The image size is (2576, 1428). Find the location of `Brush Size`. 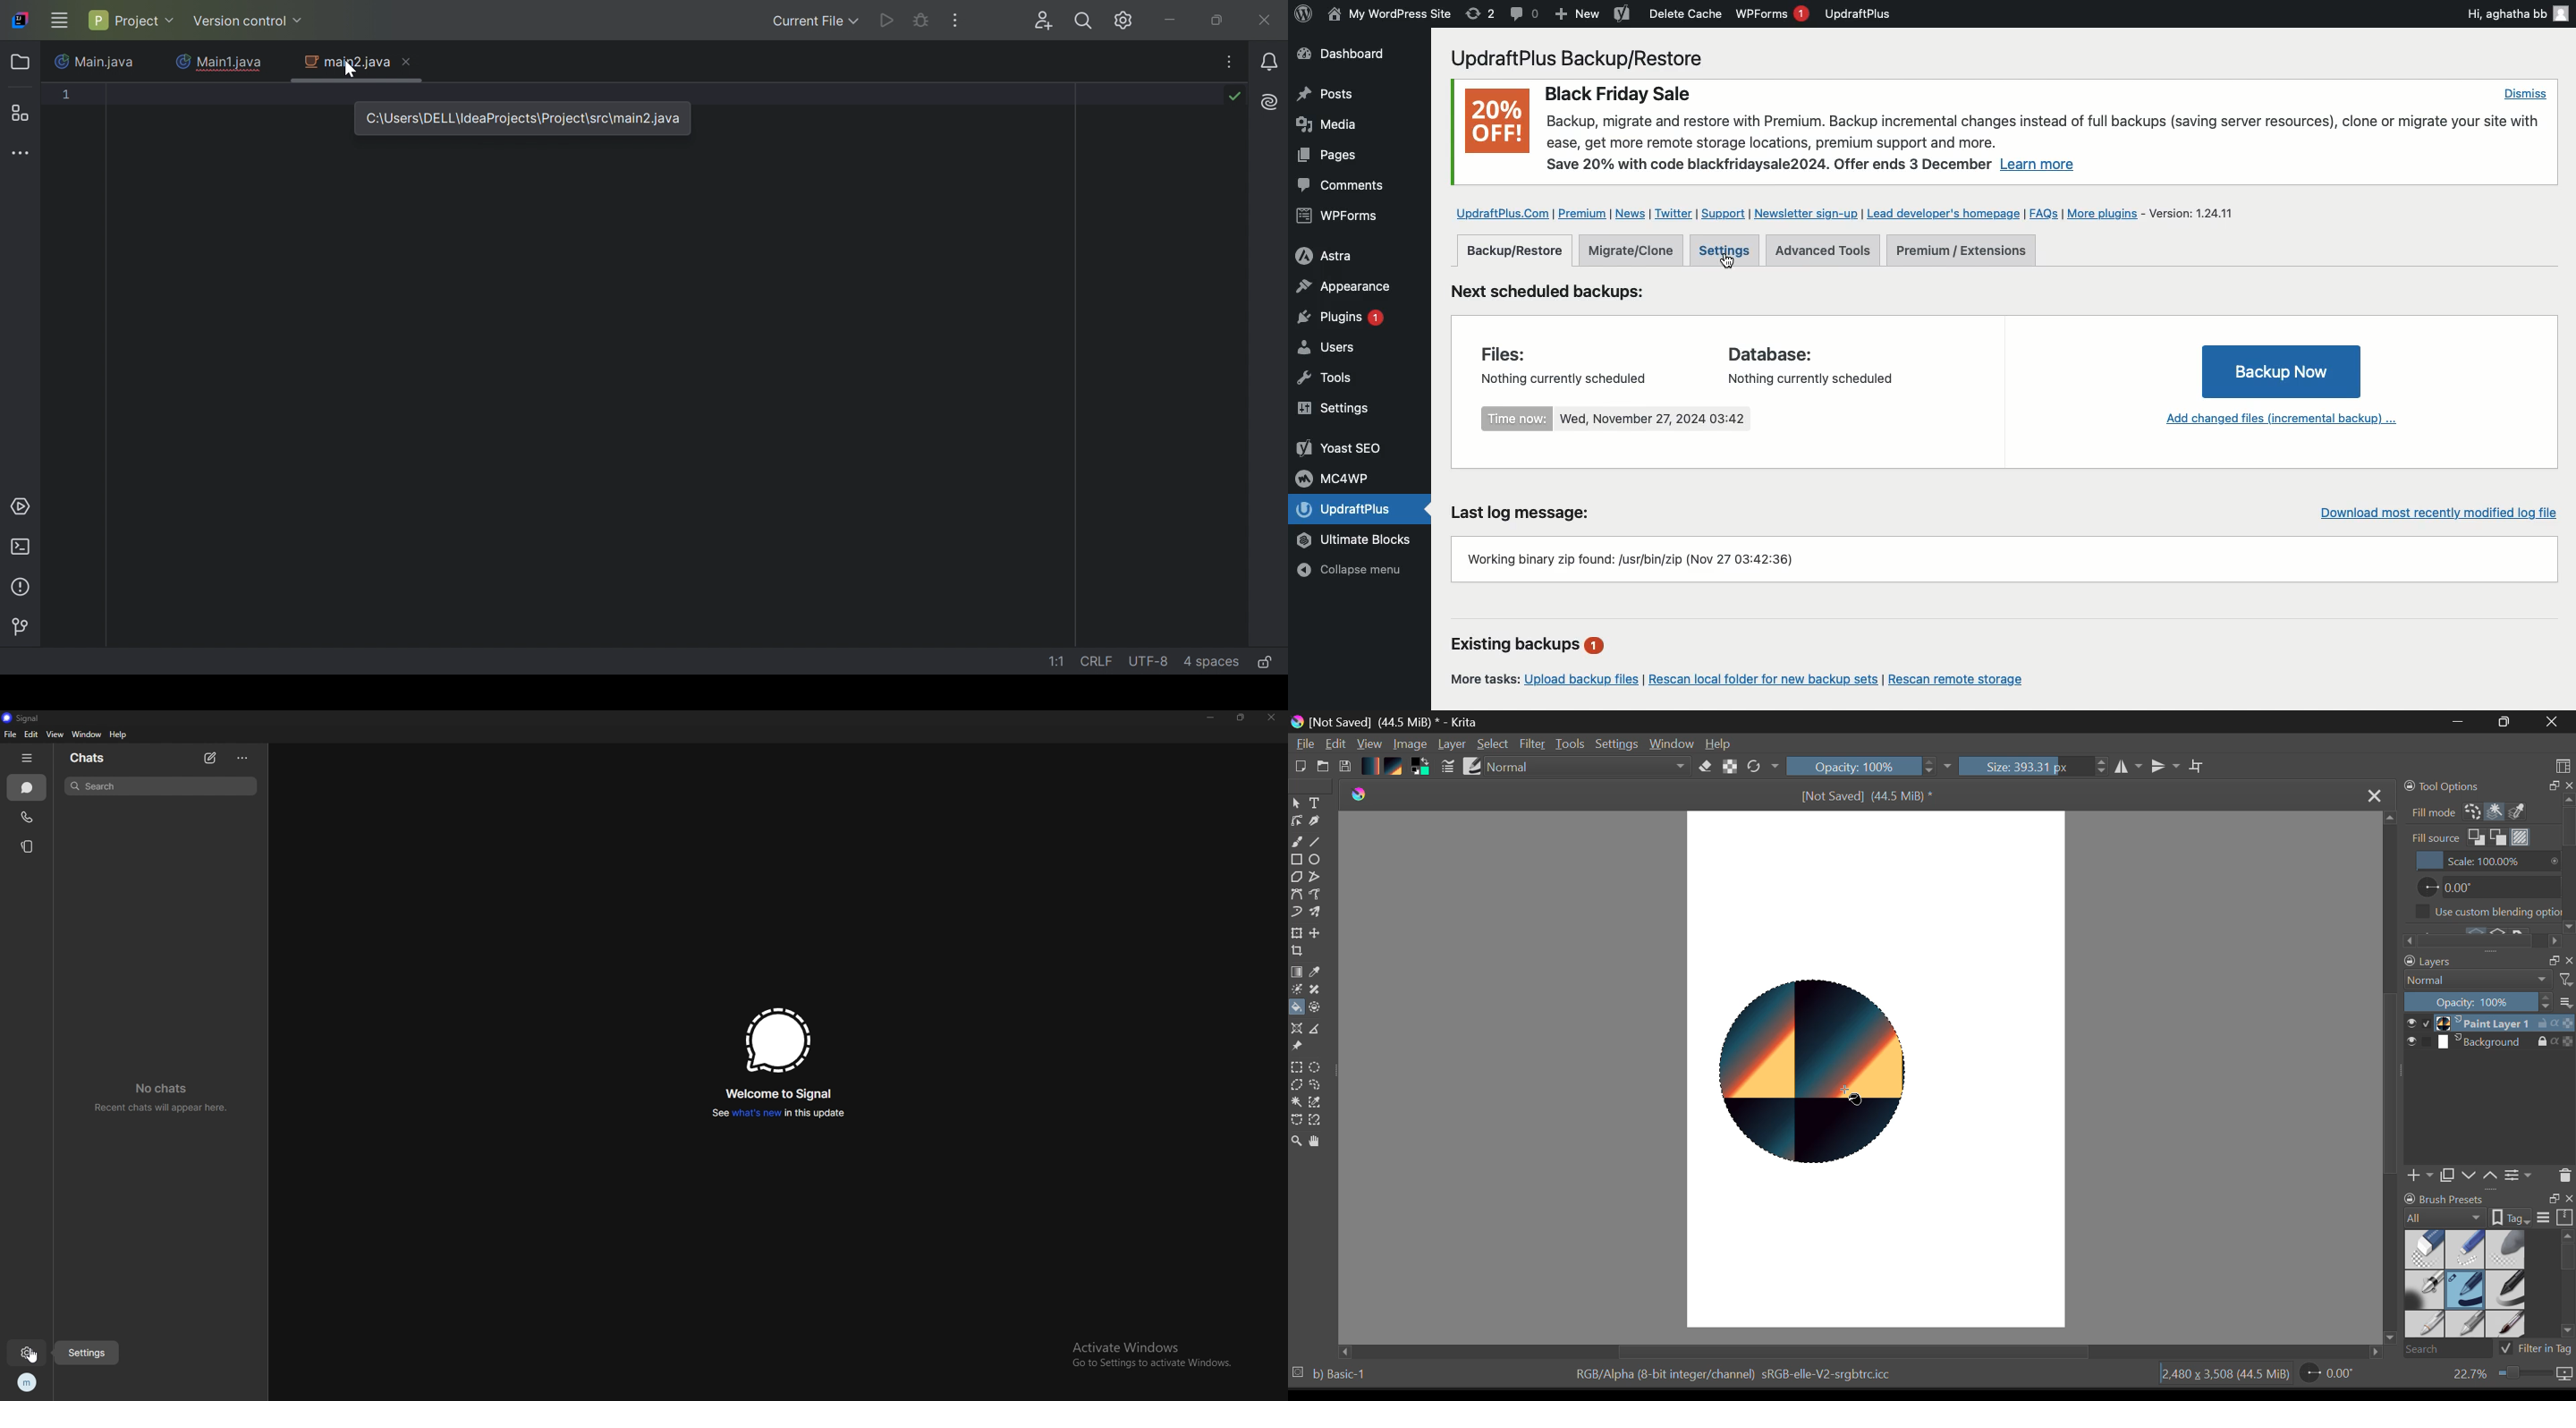

Brush Size is located at coordinates (2033, 767).